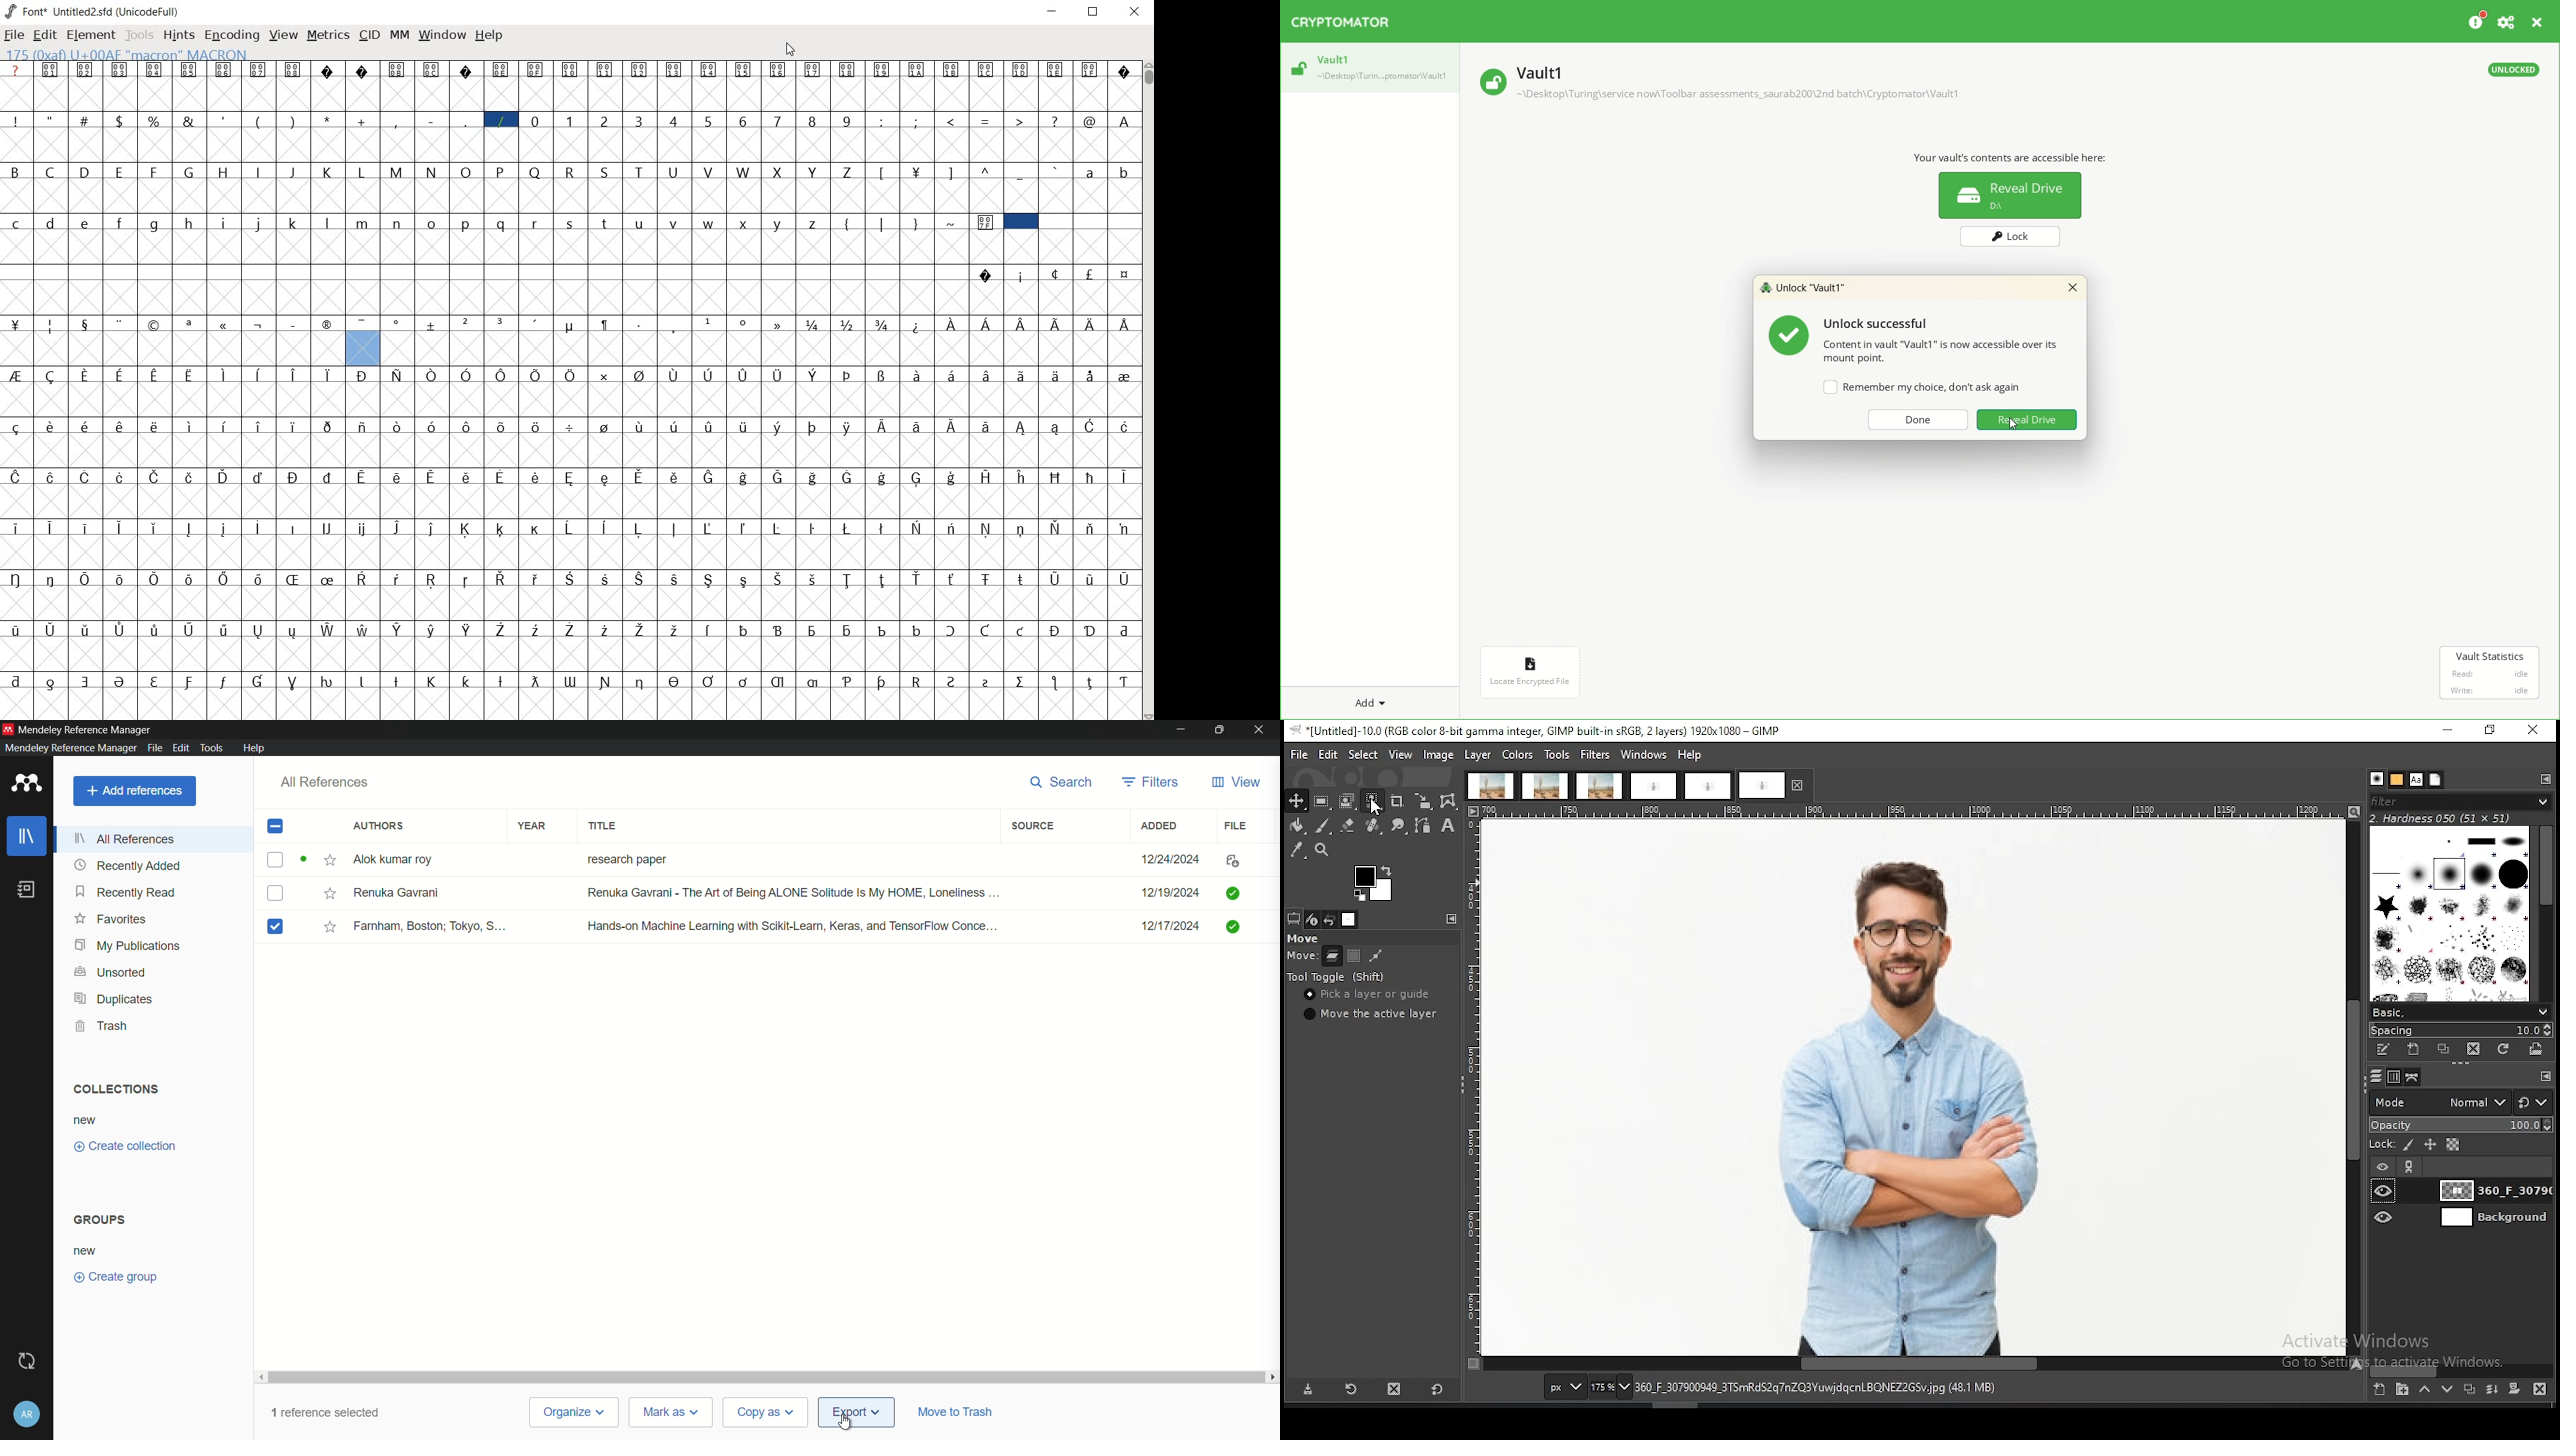 This screenshot has width=2576, height=1456. Describe the element at coordinates (1450, 801) in the screenshot. I see `cage transform tool` at that location.